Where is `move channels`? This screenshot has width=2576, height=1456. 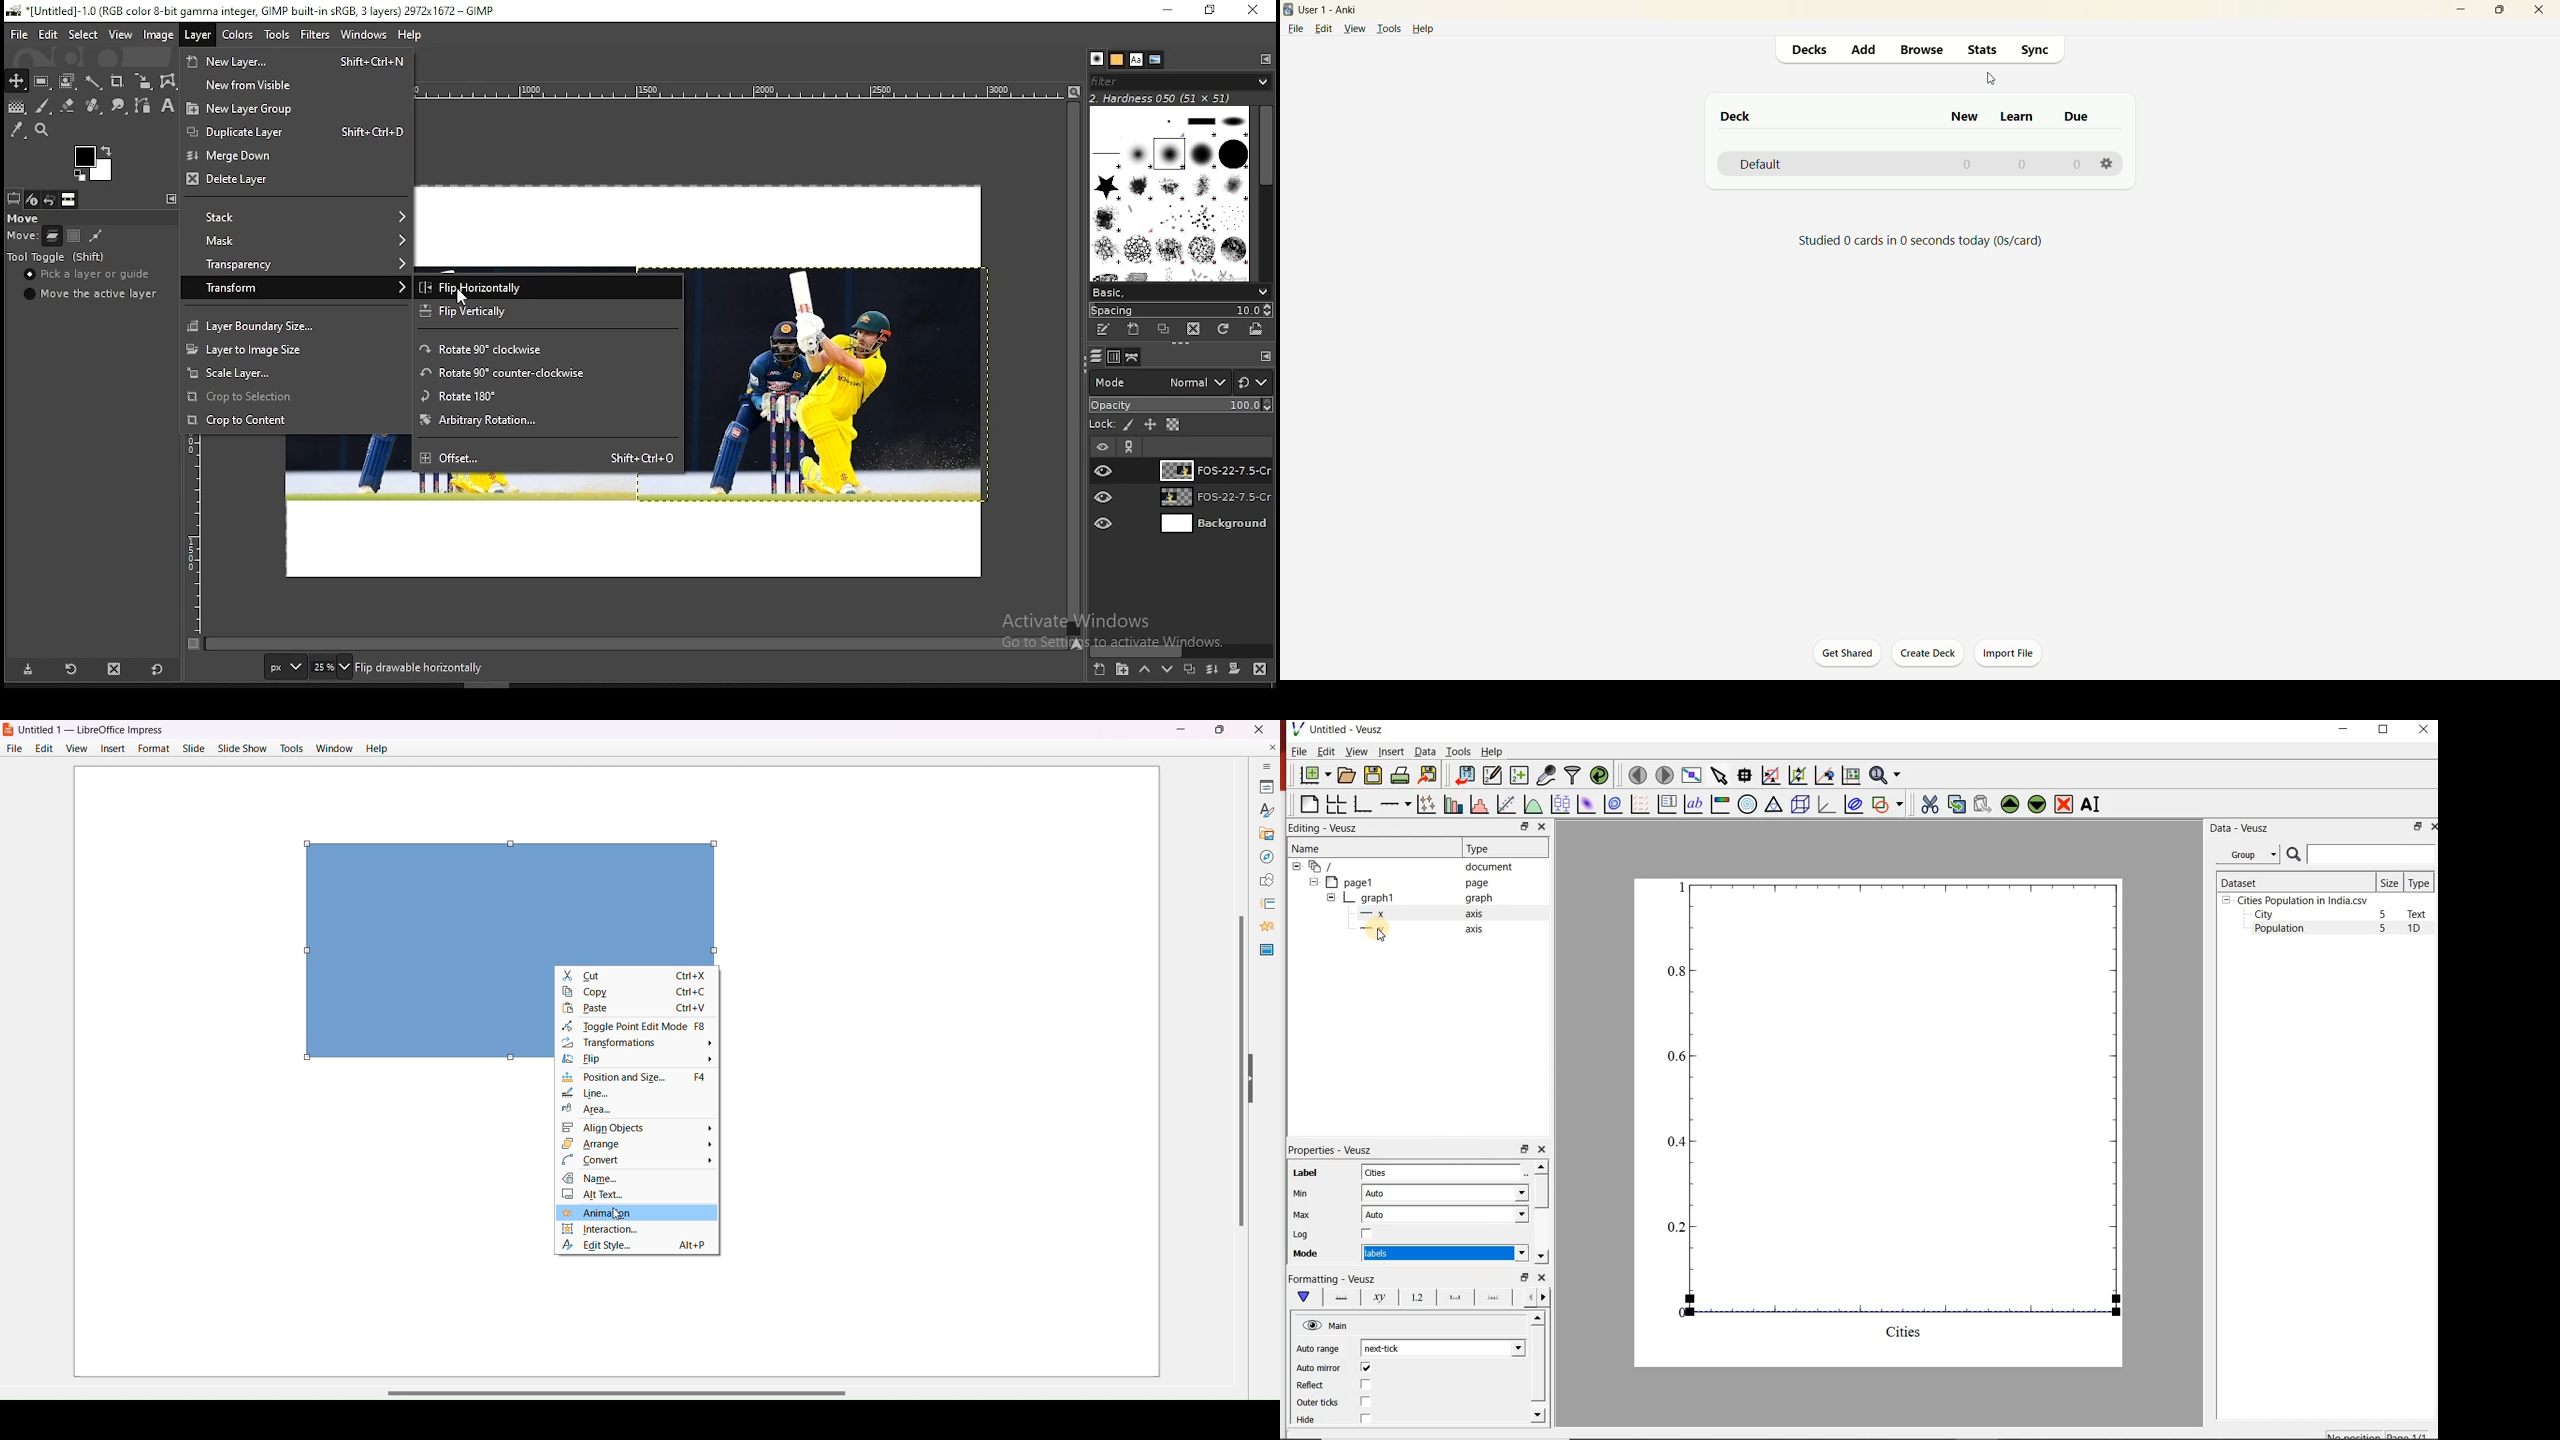 move channels is located at coordinates (73, 236).